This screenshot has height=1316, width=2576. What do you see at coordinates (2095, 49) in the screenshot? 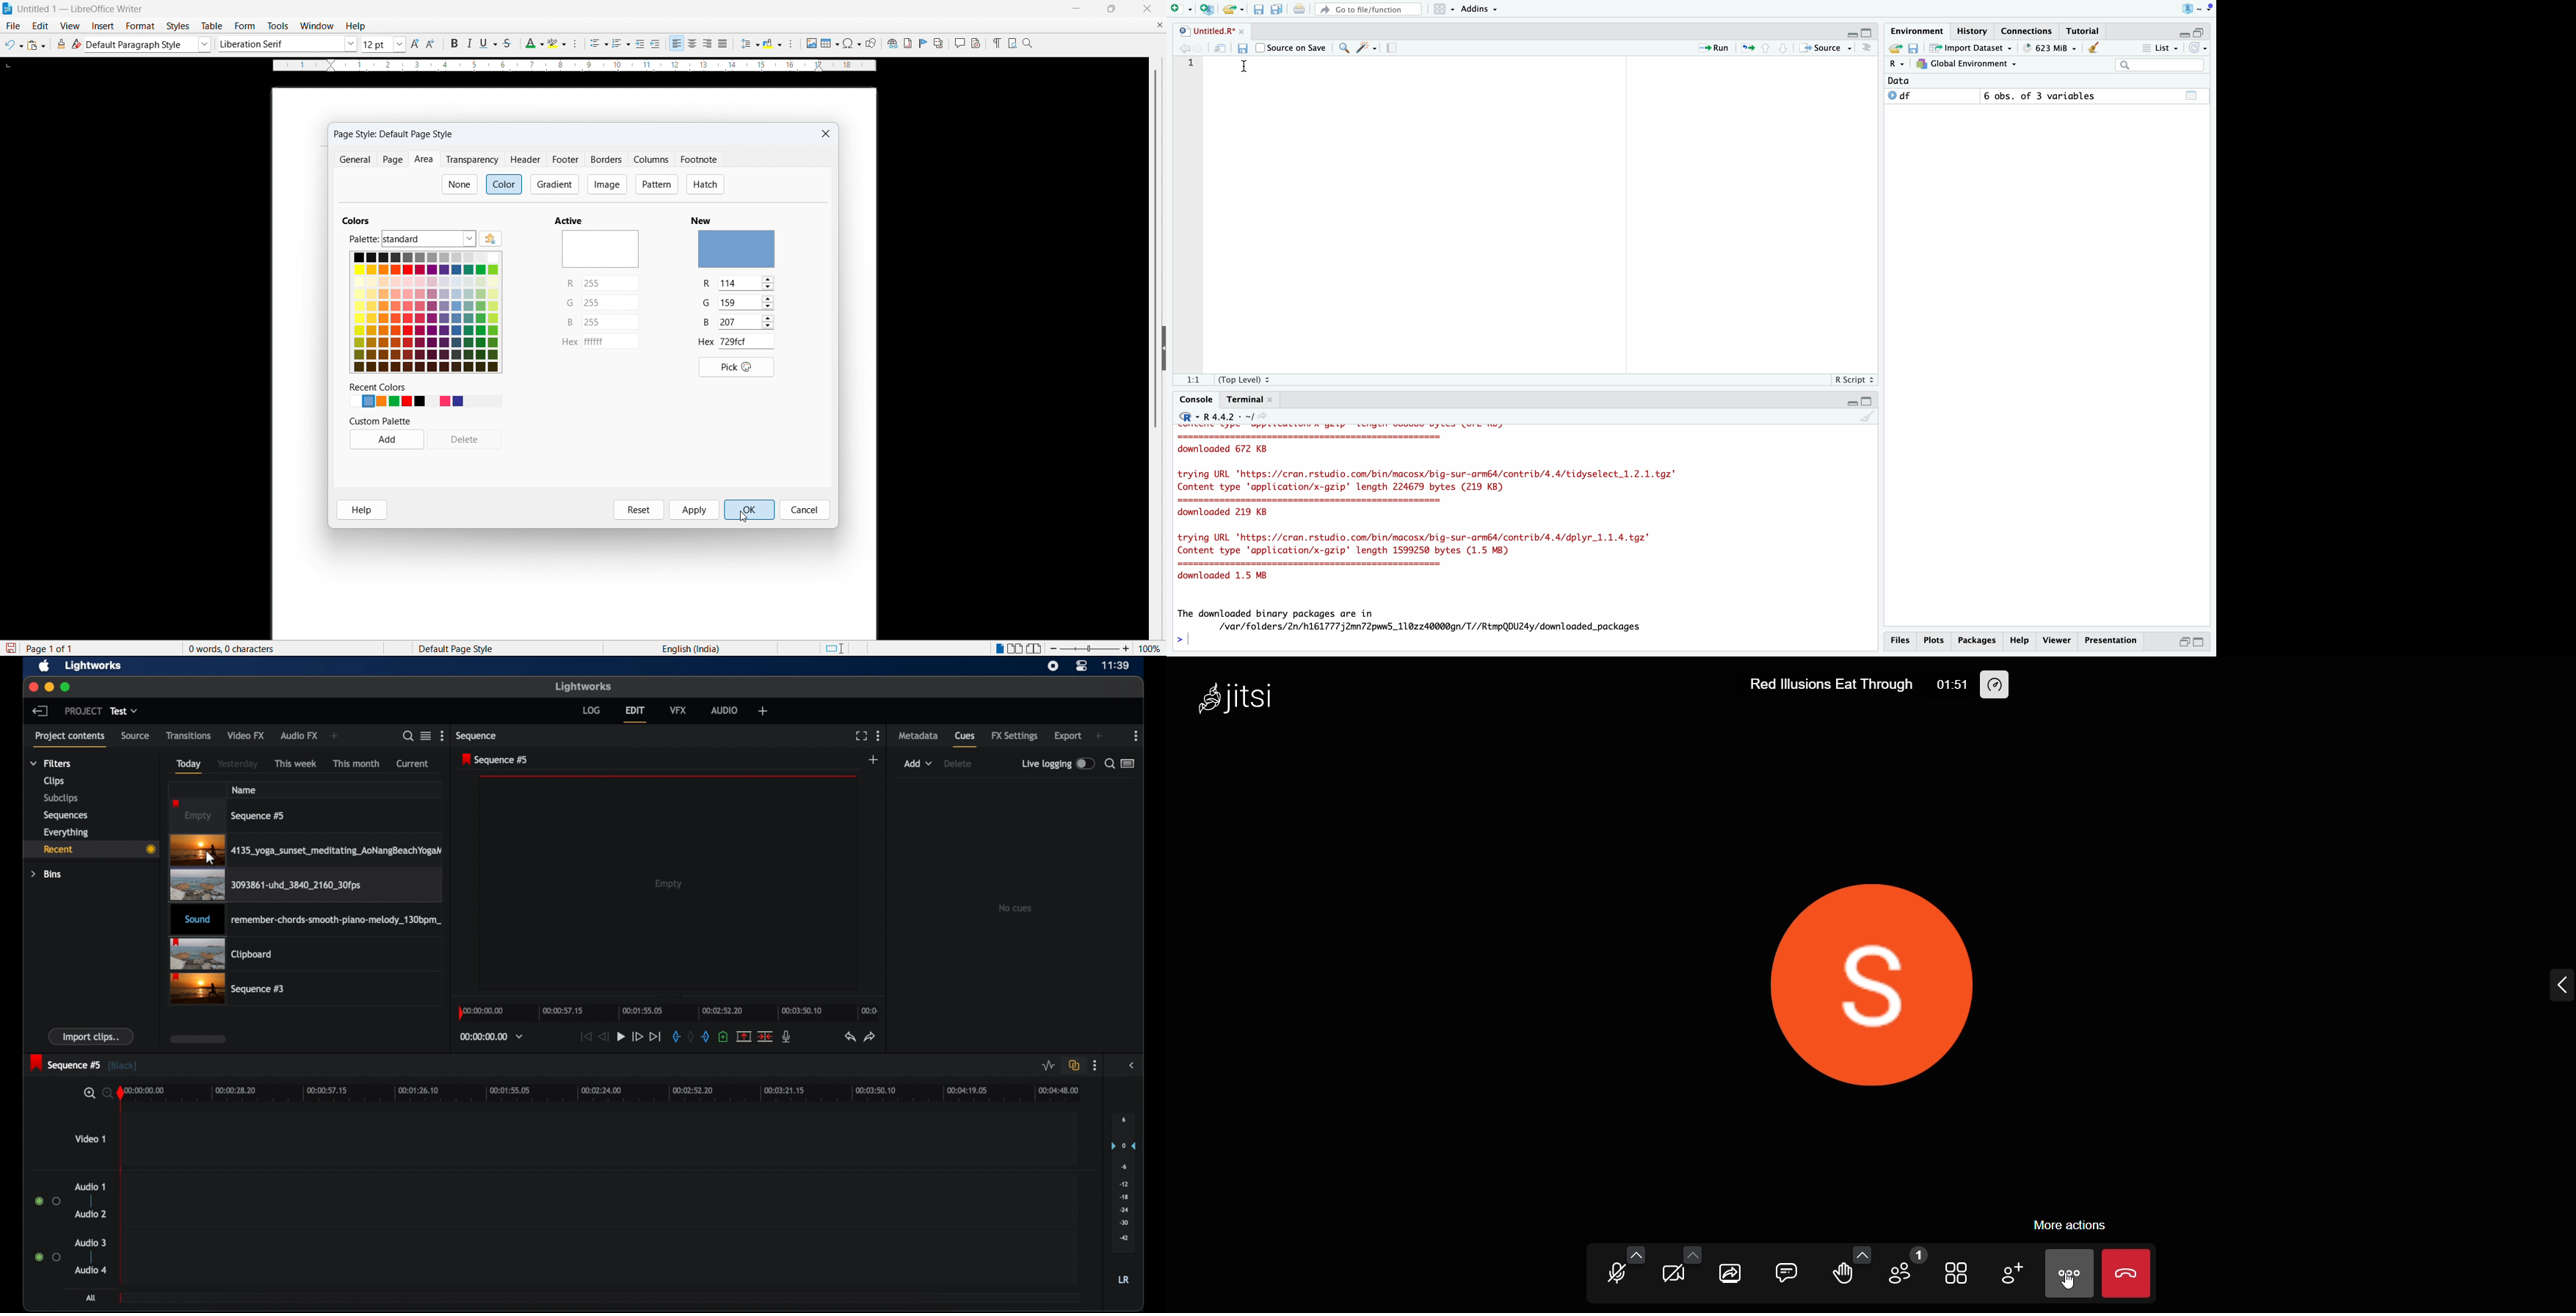
I see `Clear` at bounding box center [2095, 49].